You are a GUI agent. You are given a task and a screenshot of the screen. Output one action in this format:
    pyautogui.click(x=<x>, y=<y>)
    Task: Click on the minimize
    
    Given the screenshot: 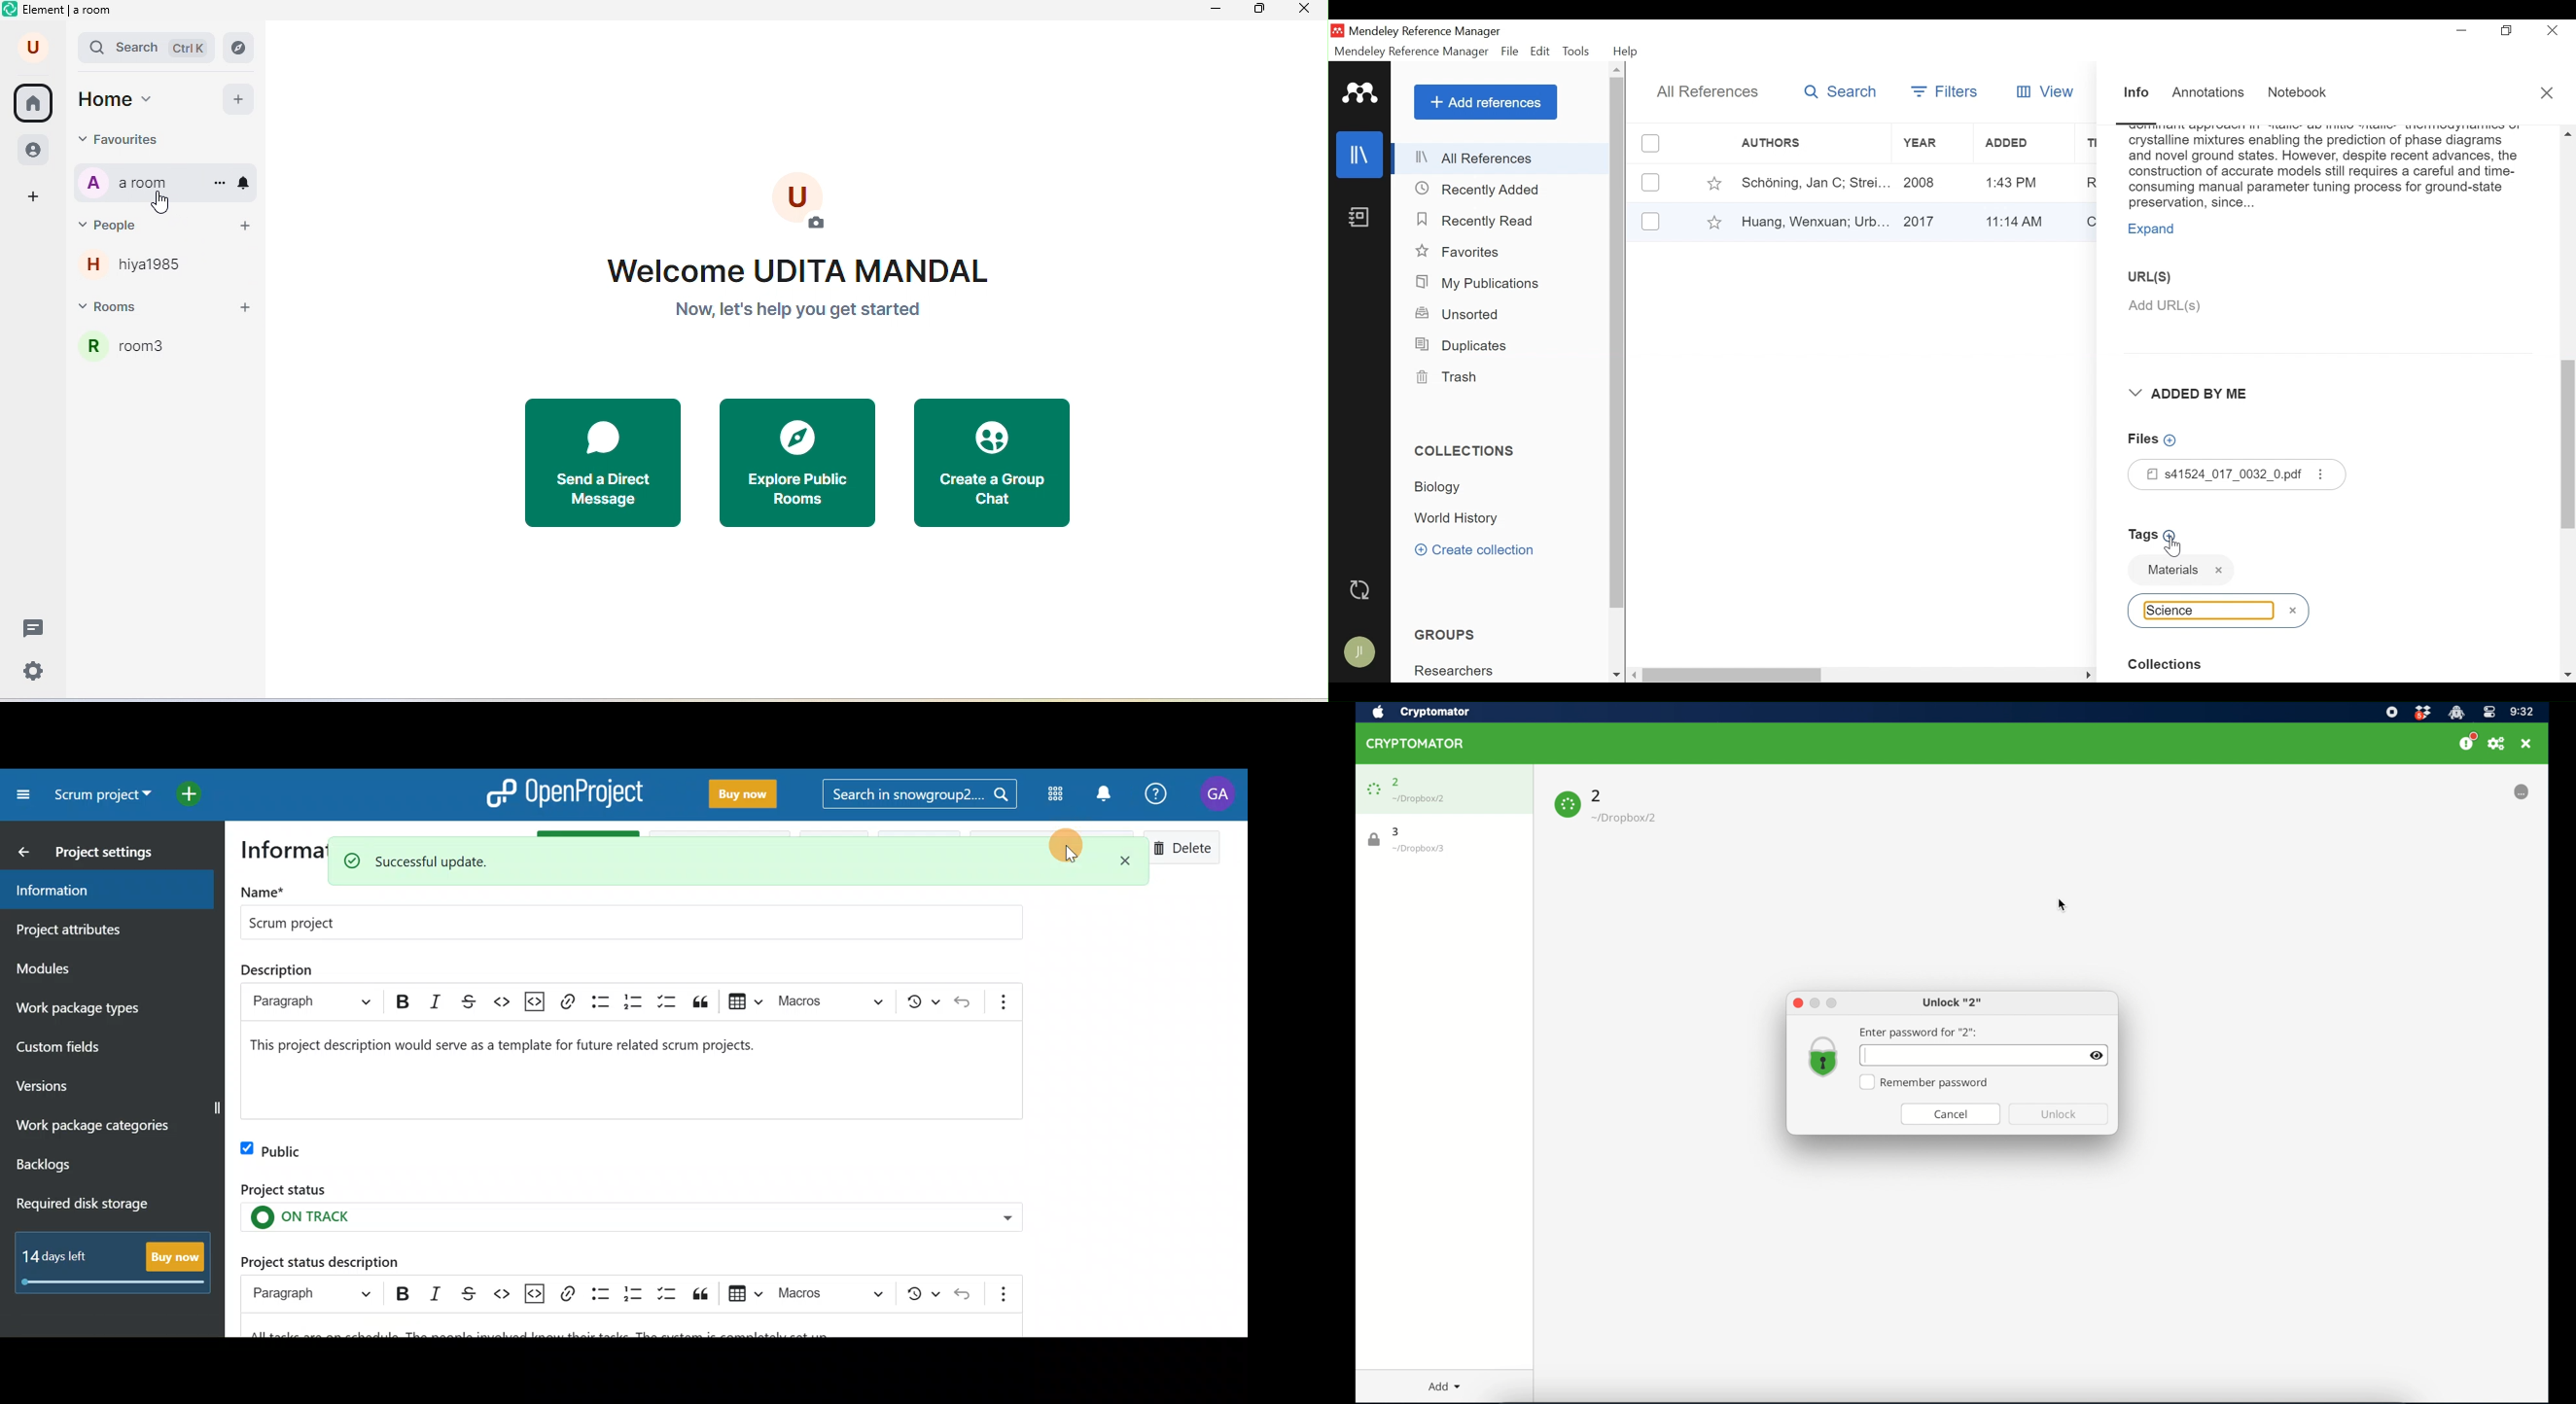 What is the action you would take?
    pyautogui.click(x=1217, y=12)
    